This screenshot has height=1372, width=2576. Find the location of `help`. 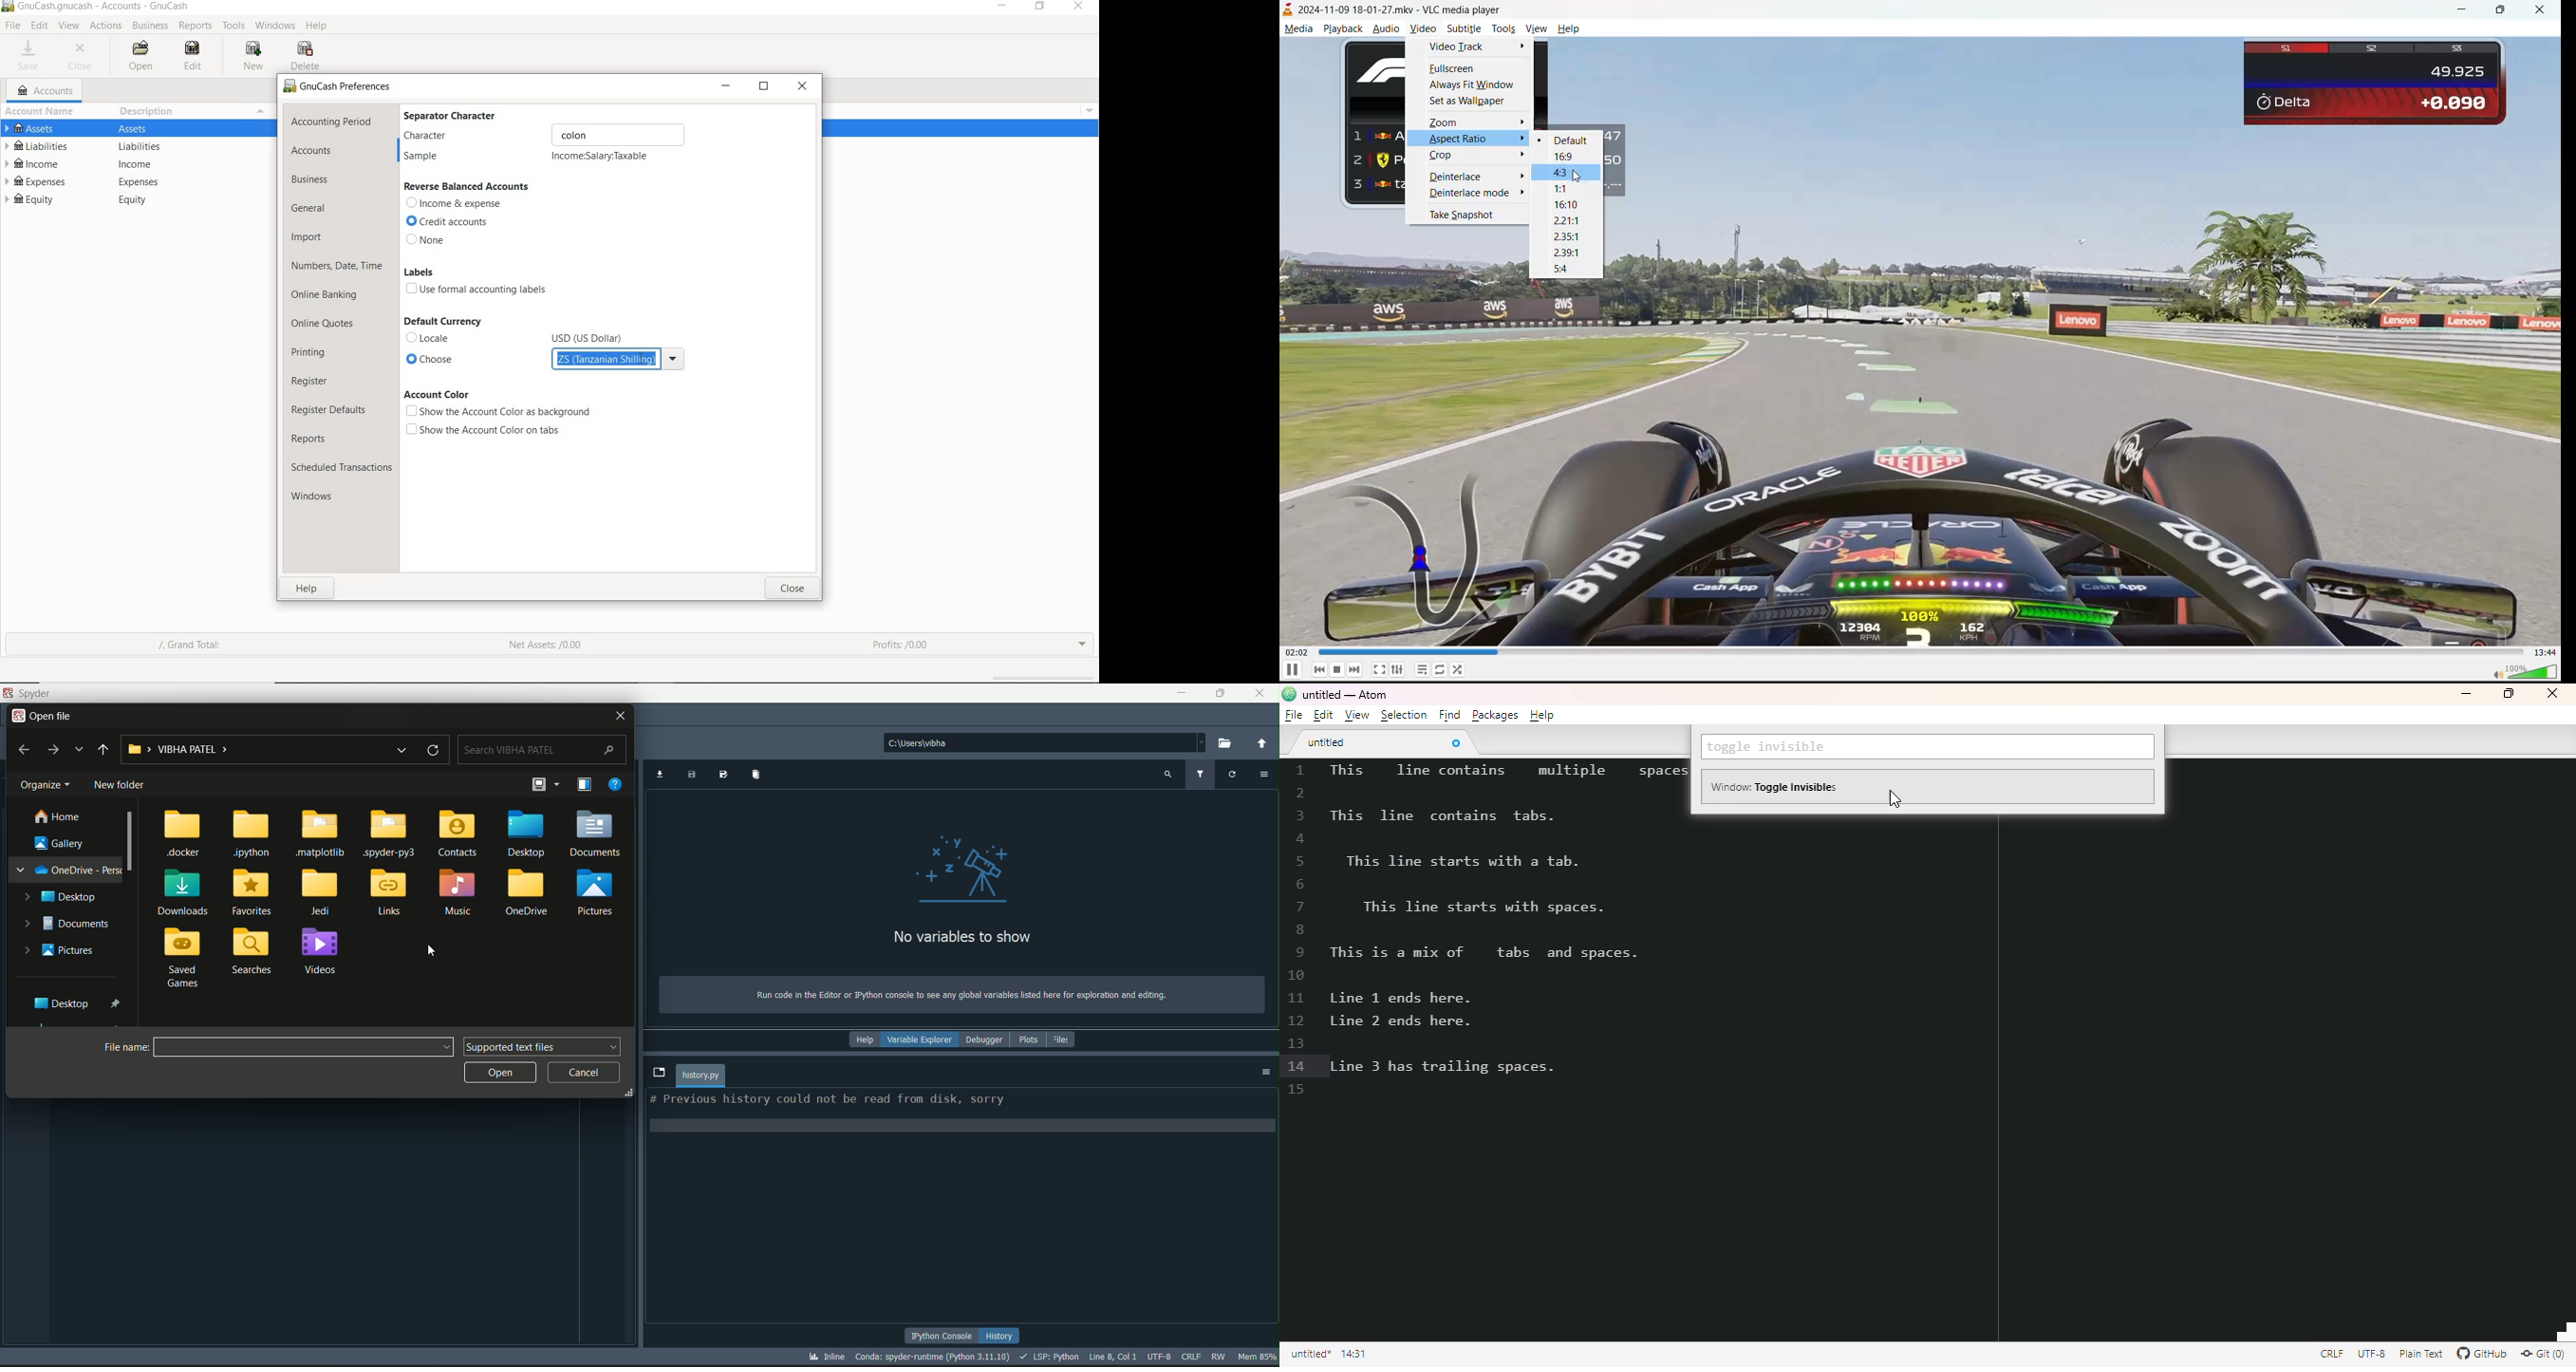

help is located at coordinates (862, 1040).